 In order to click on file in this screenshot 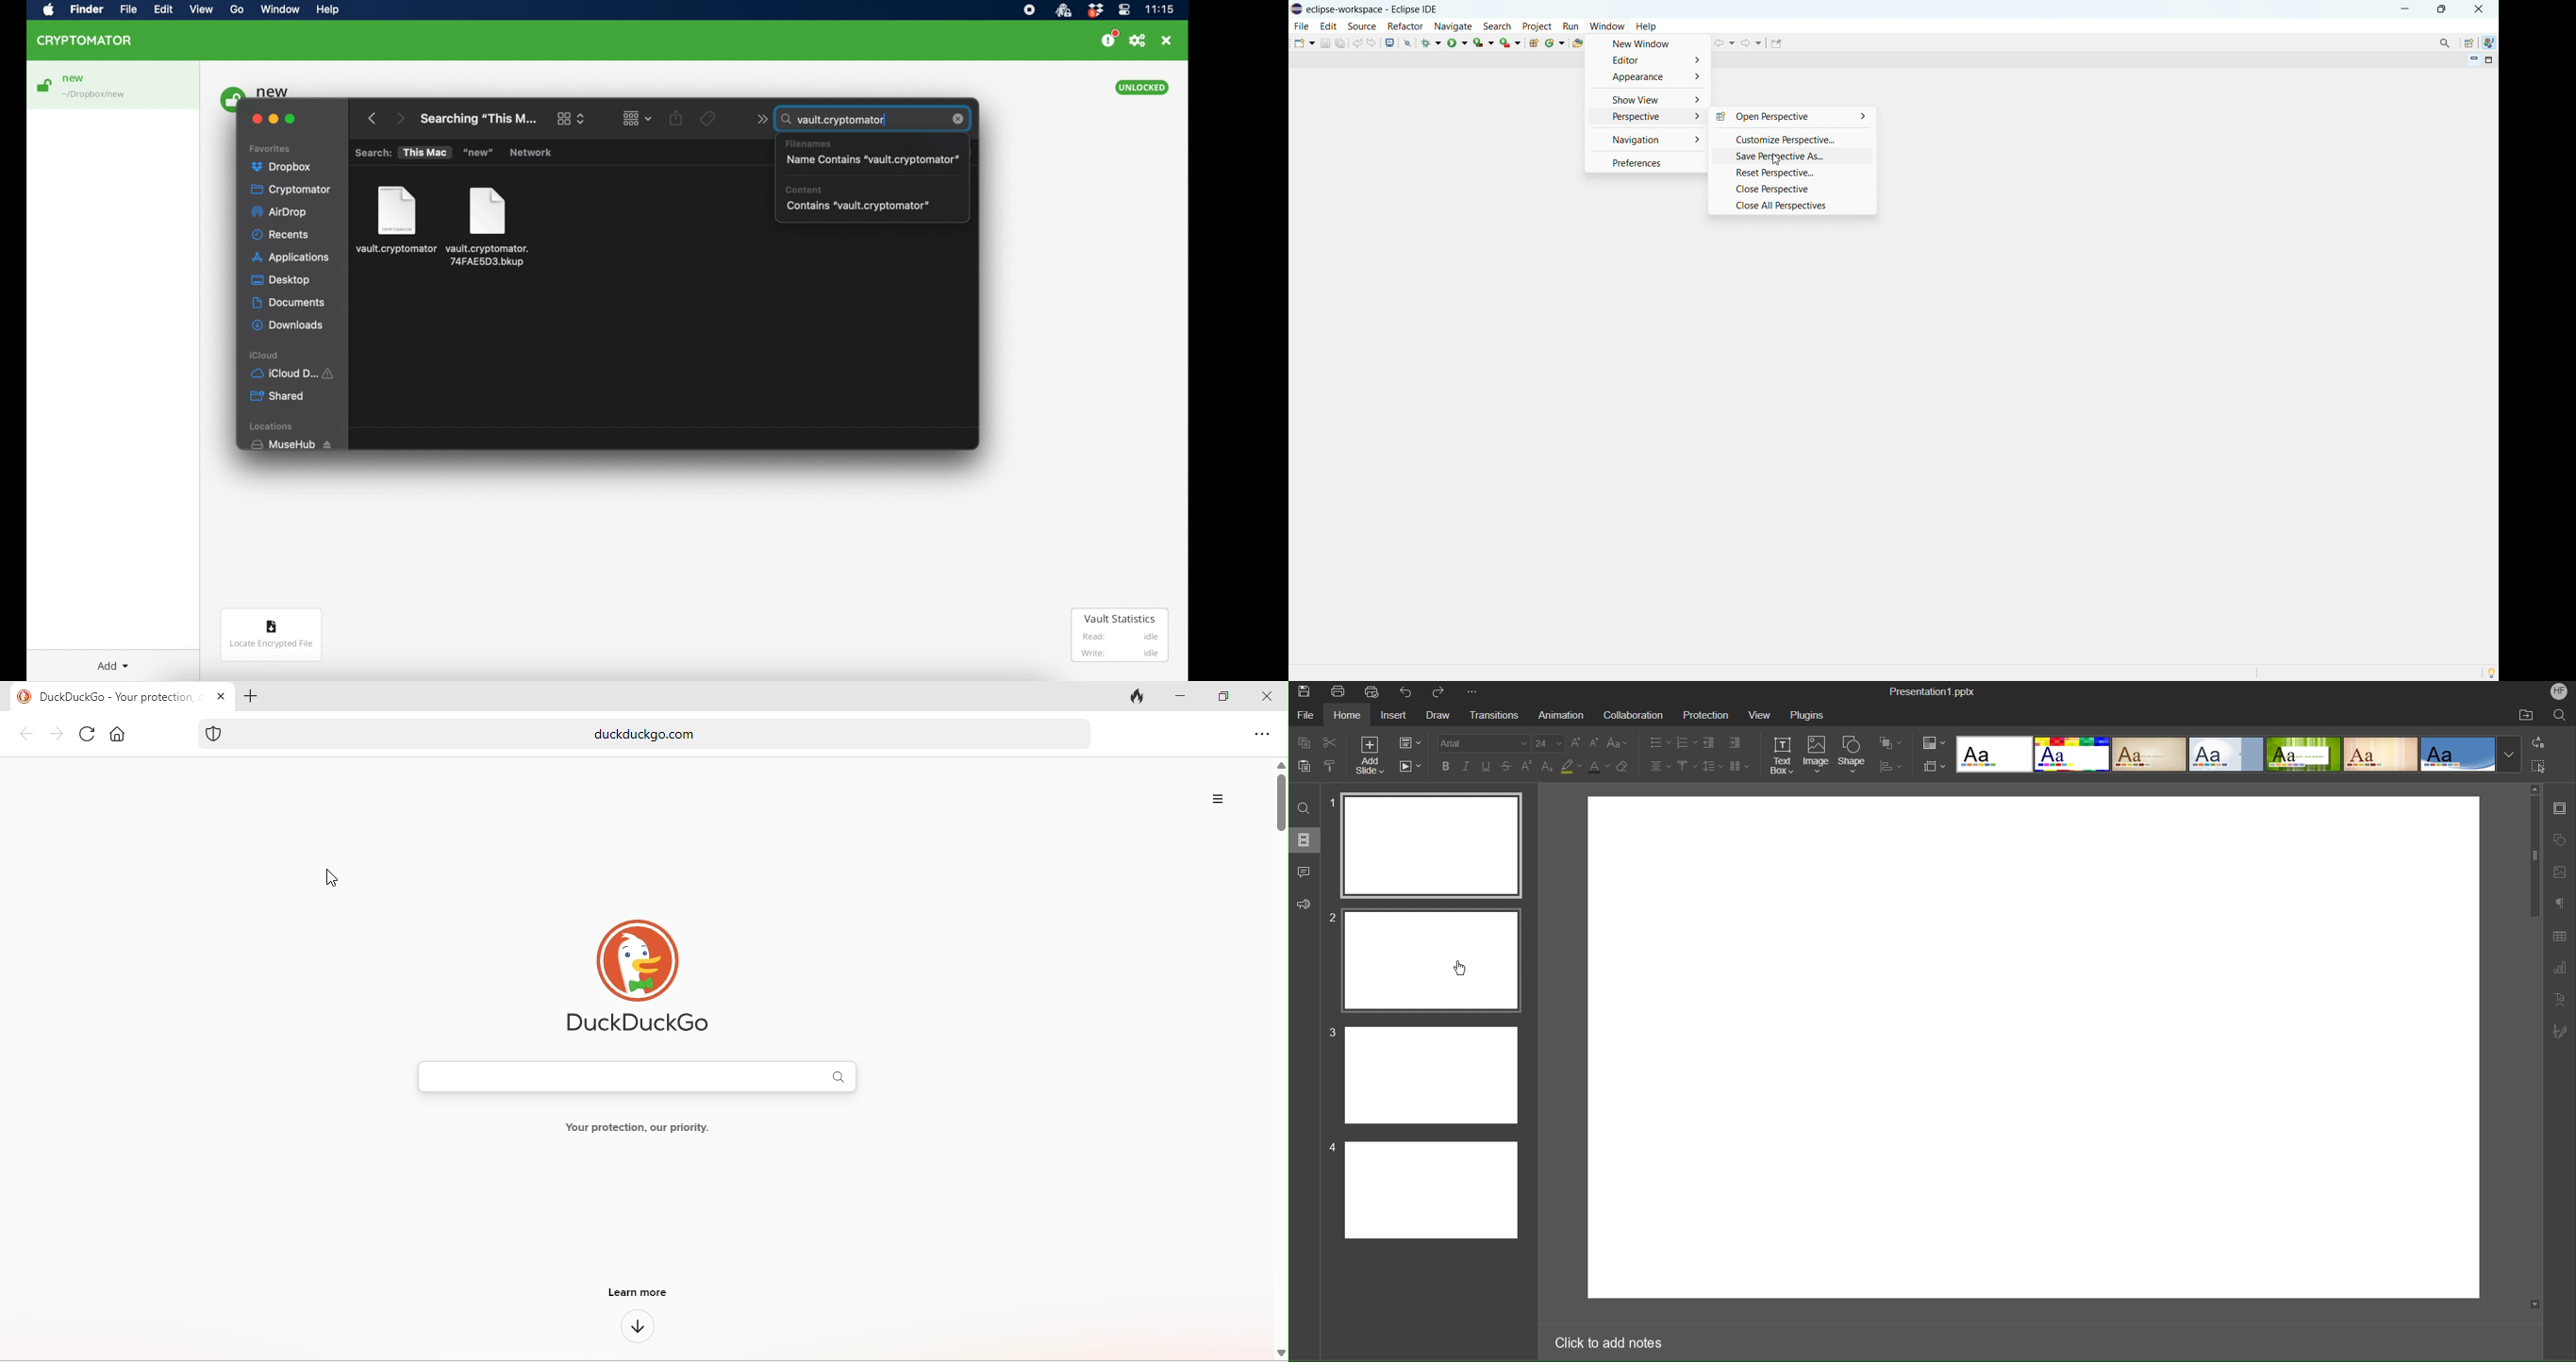, I will do `click(488, 228)`.